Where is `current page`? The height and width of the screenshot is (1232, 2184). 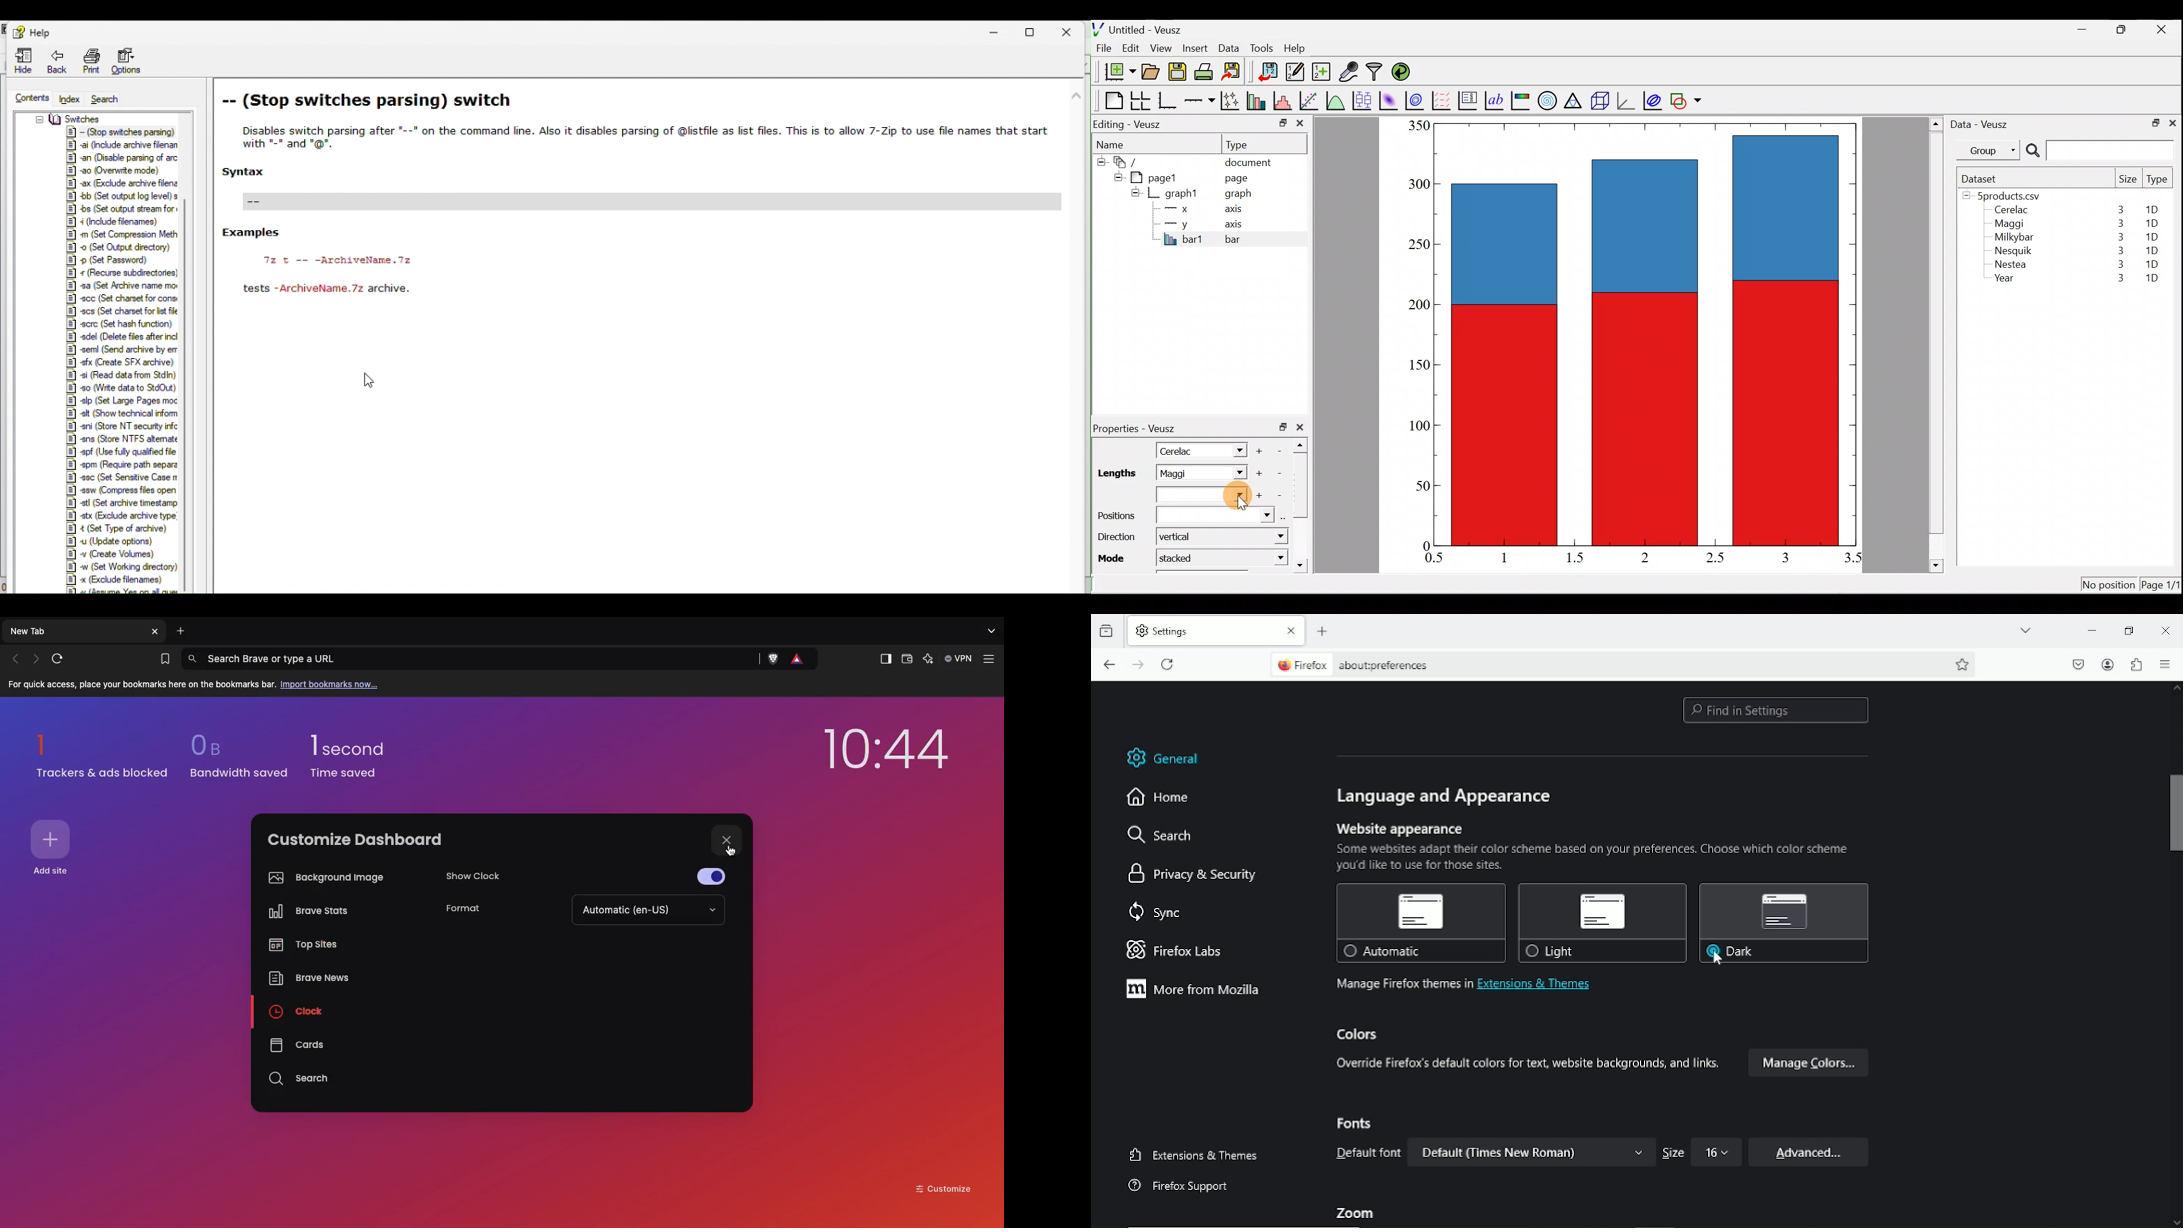
current page is located at coordinates (1365, 664).